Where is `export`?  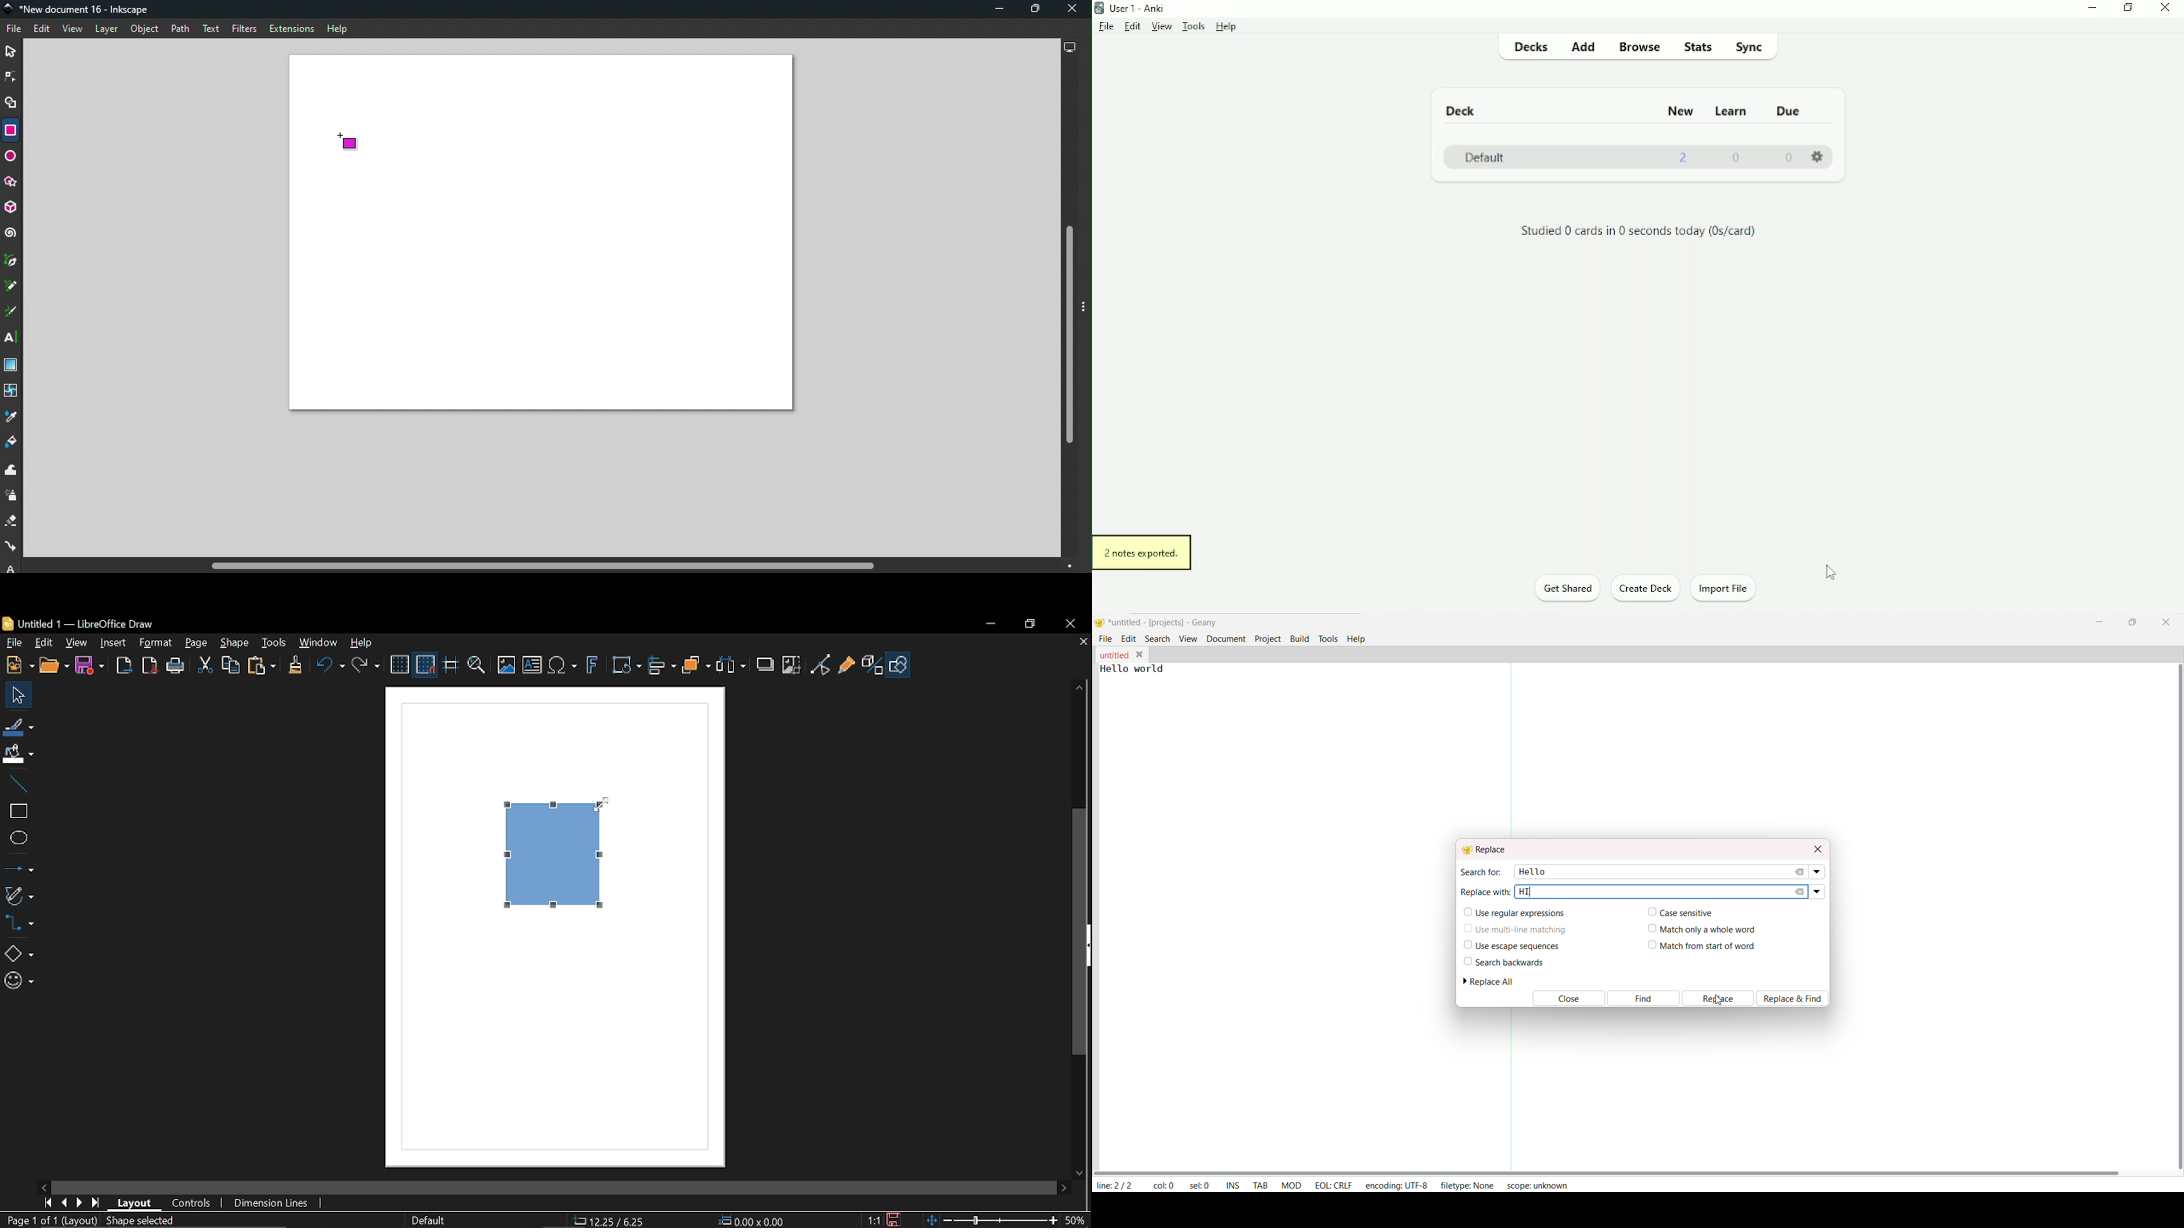
export is located at coordinates (125, 665).